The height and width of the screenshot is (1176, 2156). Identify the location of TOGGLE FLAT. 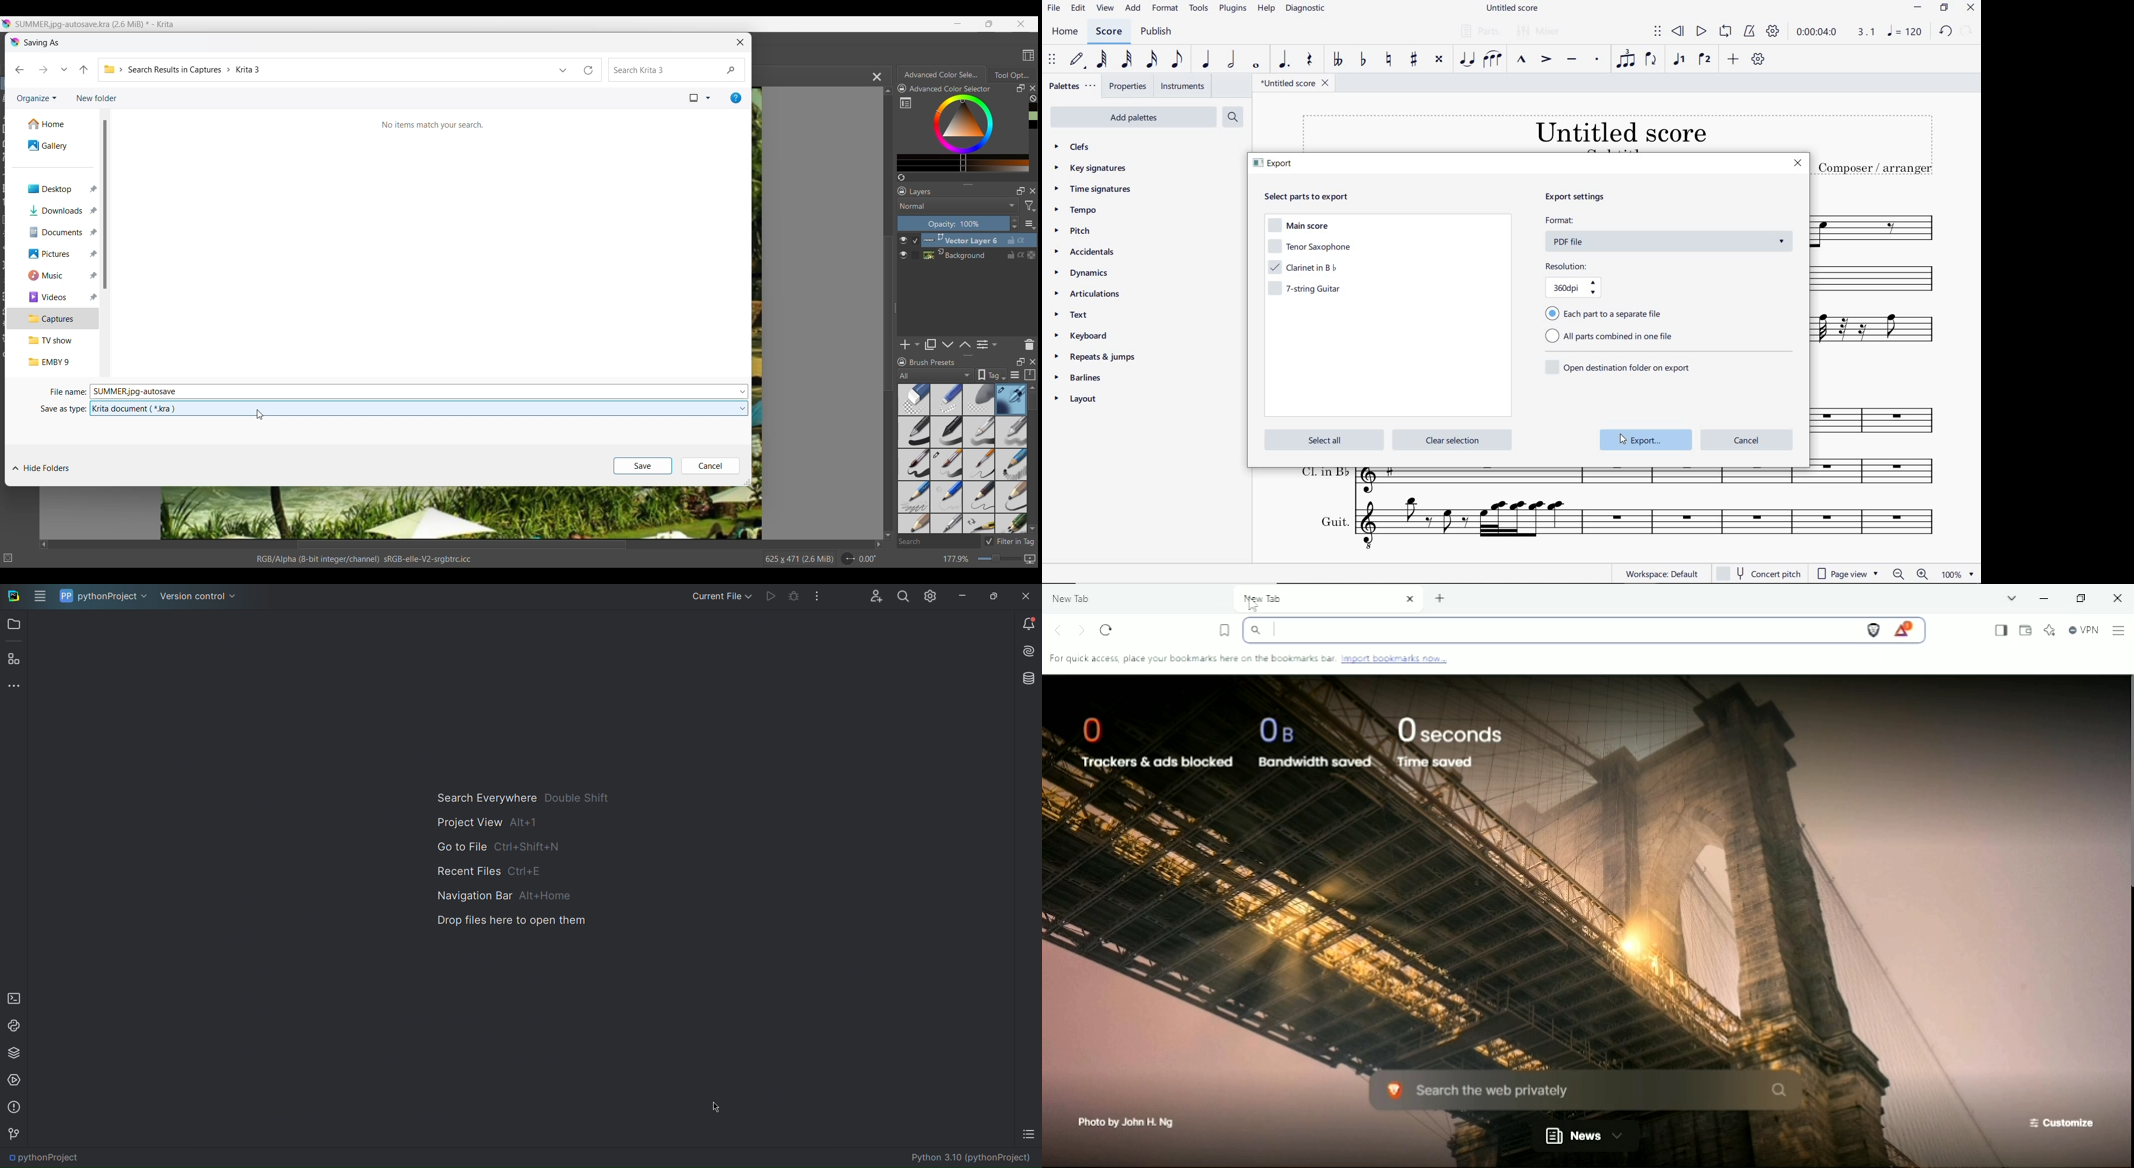
(1362, 60).